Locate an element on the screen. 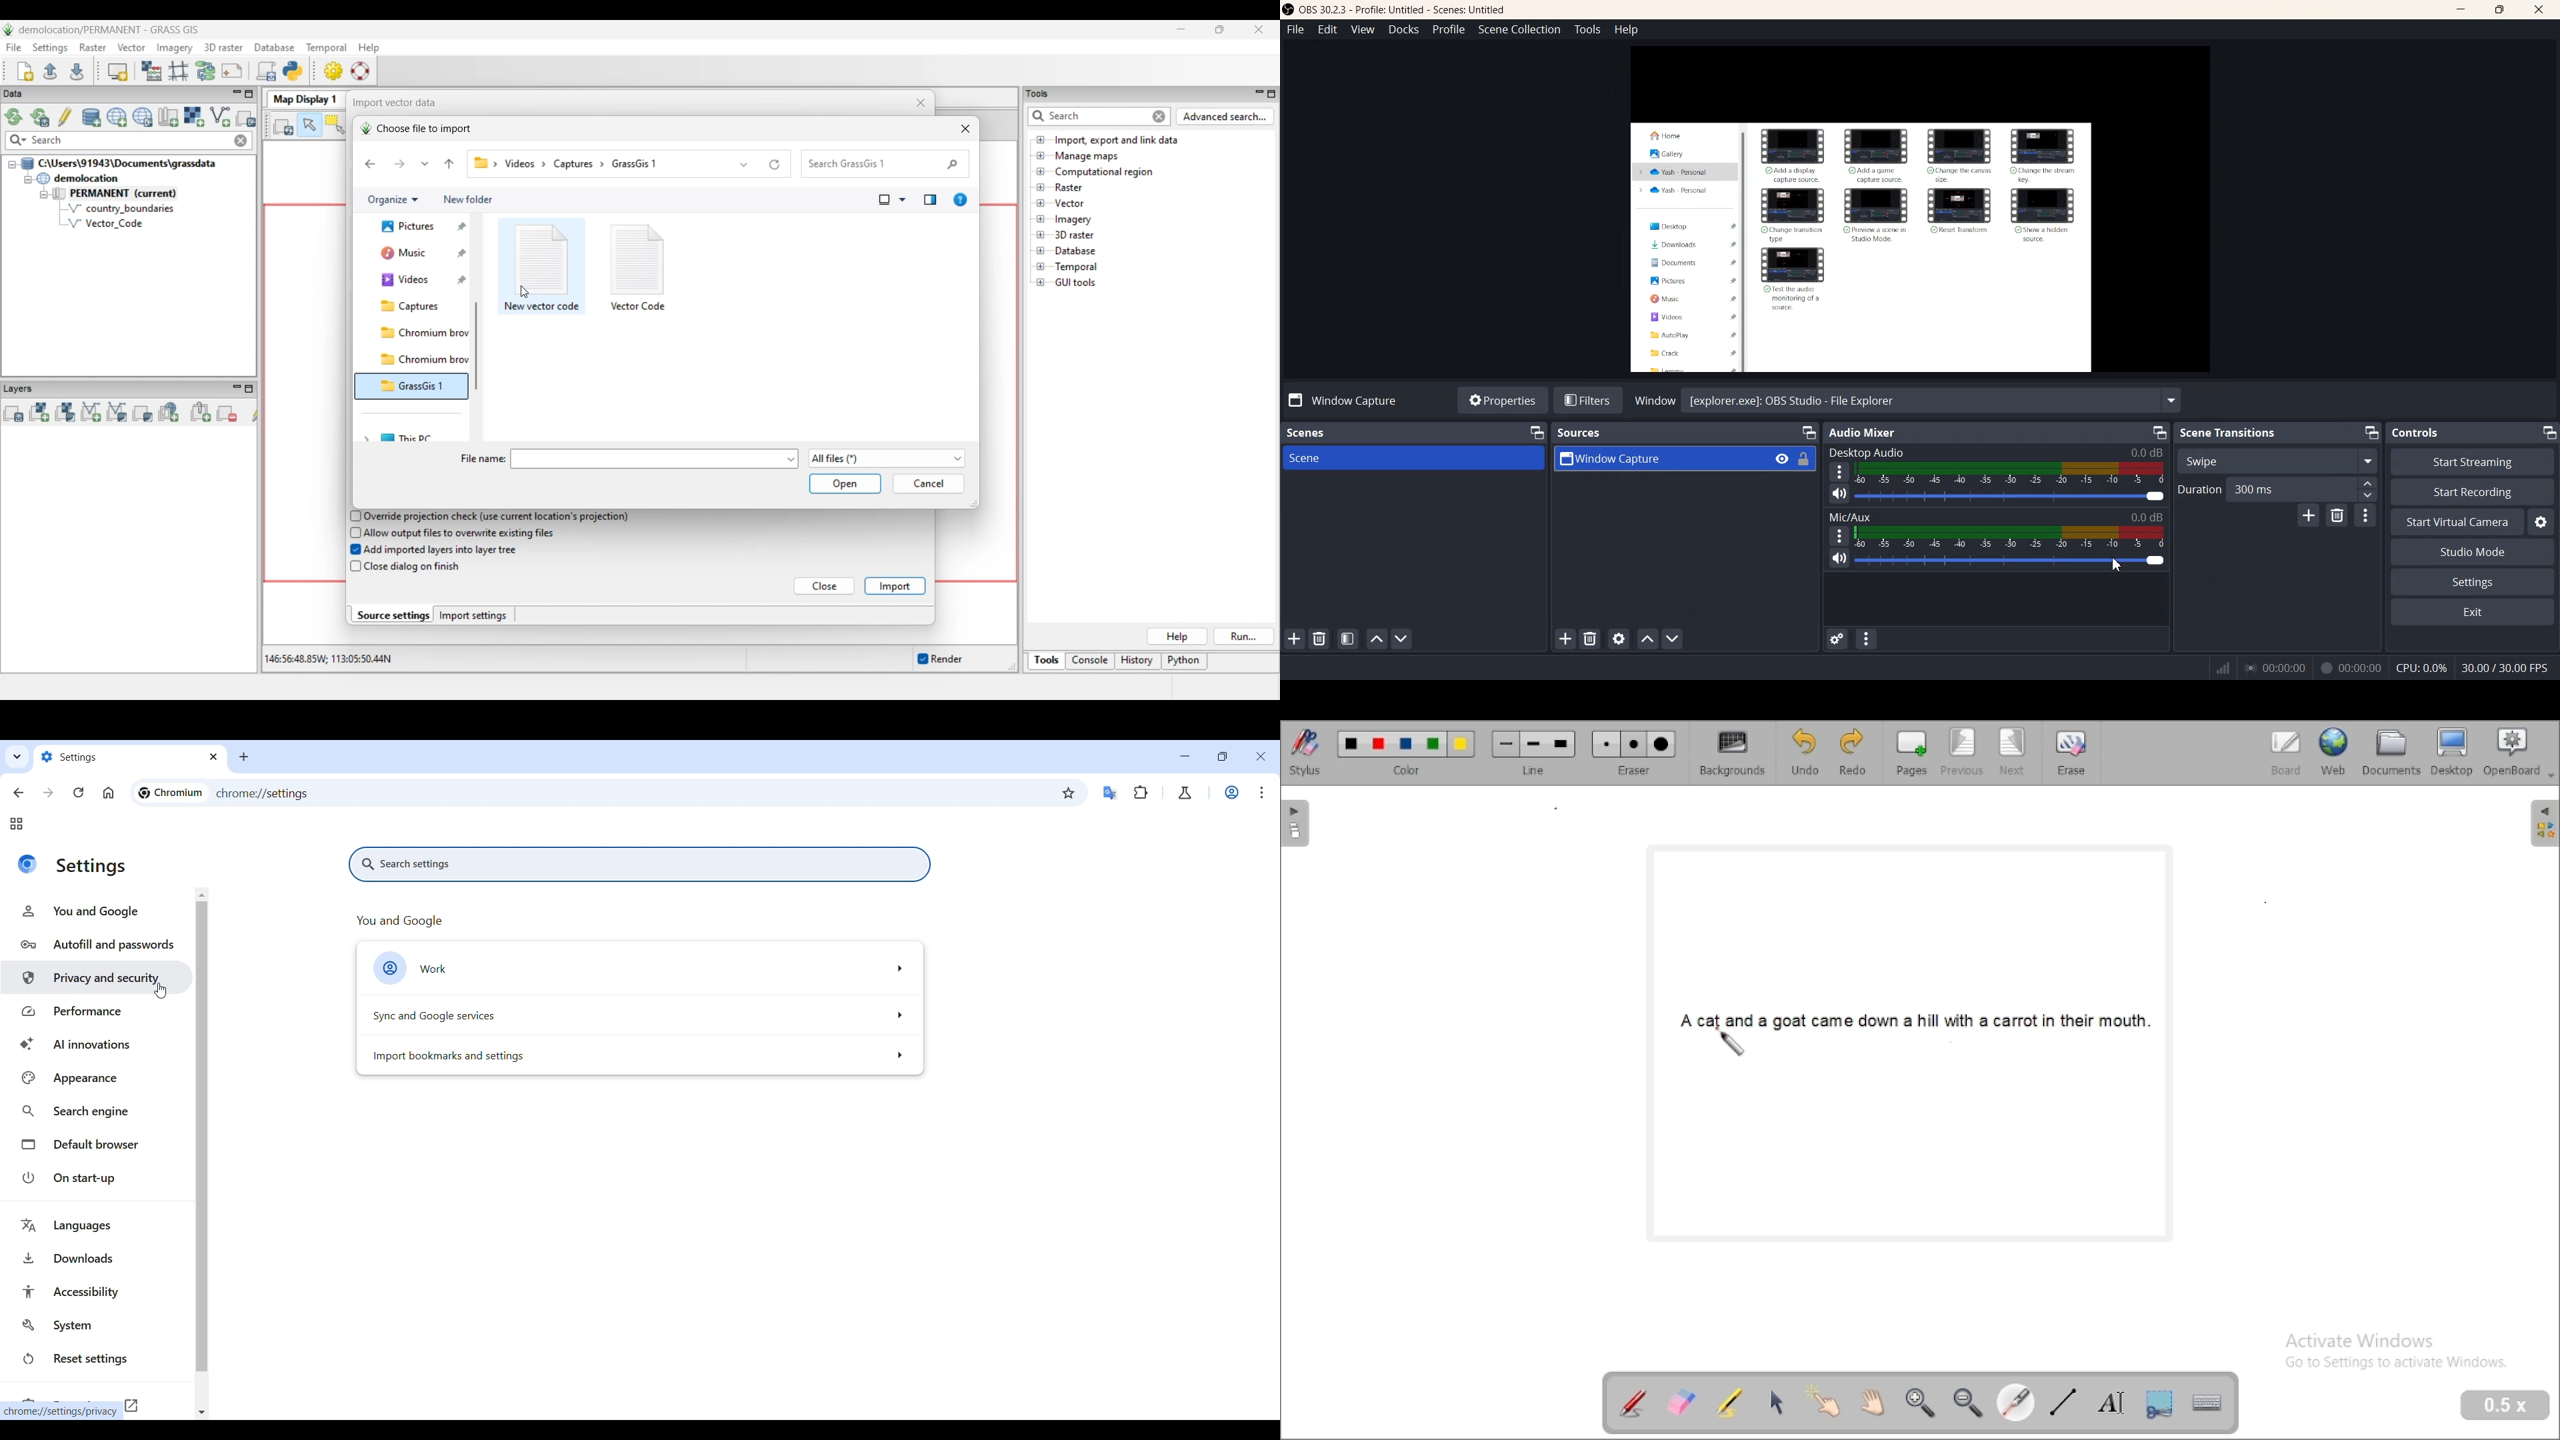 Image resolution: width=2576 pixels, height=1456 pixels. ‘OBS 30.2.3 - Profile: Untitled - Scenes: Untitled is located at coordinates (1396, 9).